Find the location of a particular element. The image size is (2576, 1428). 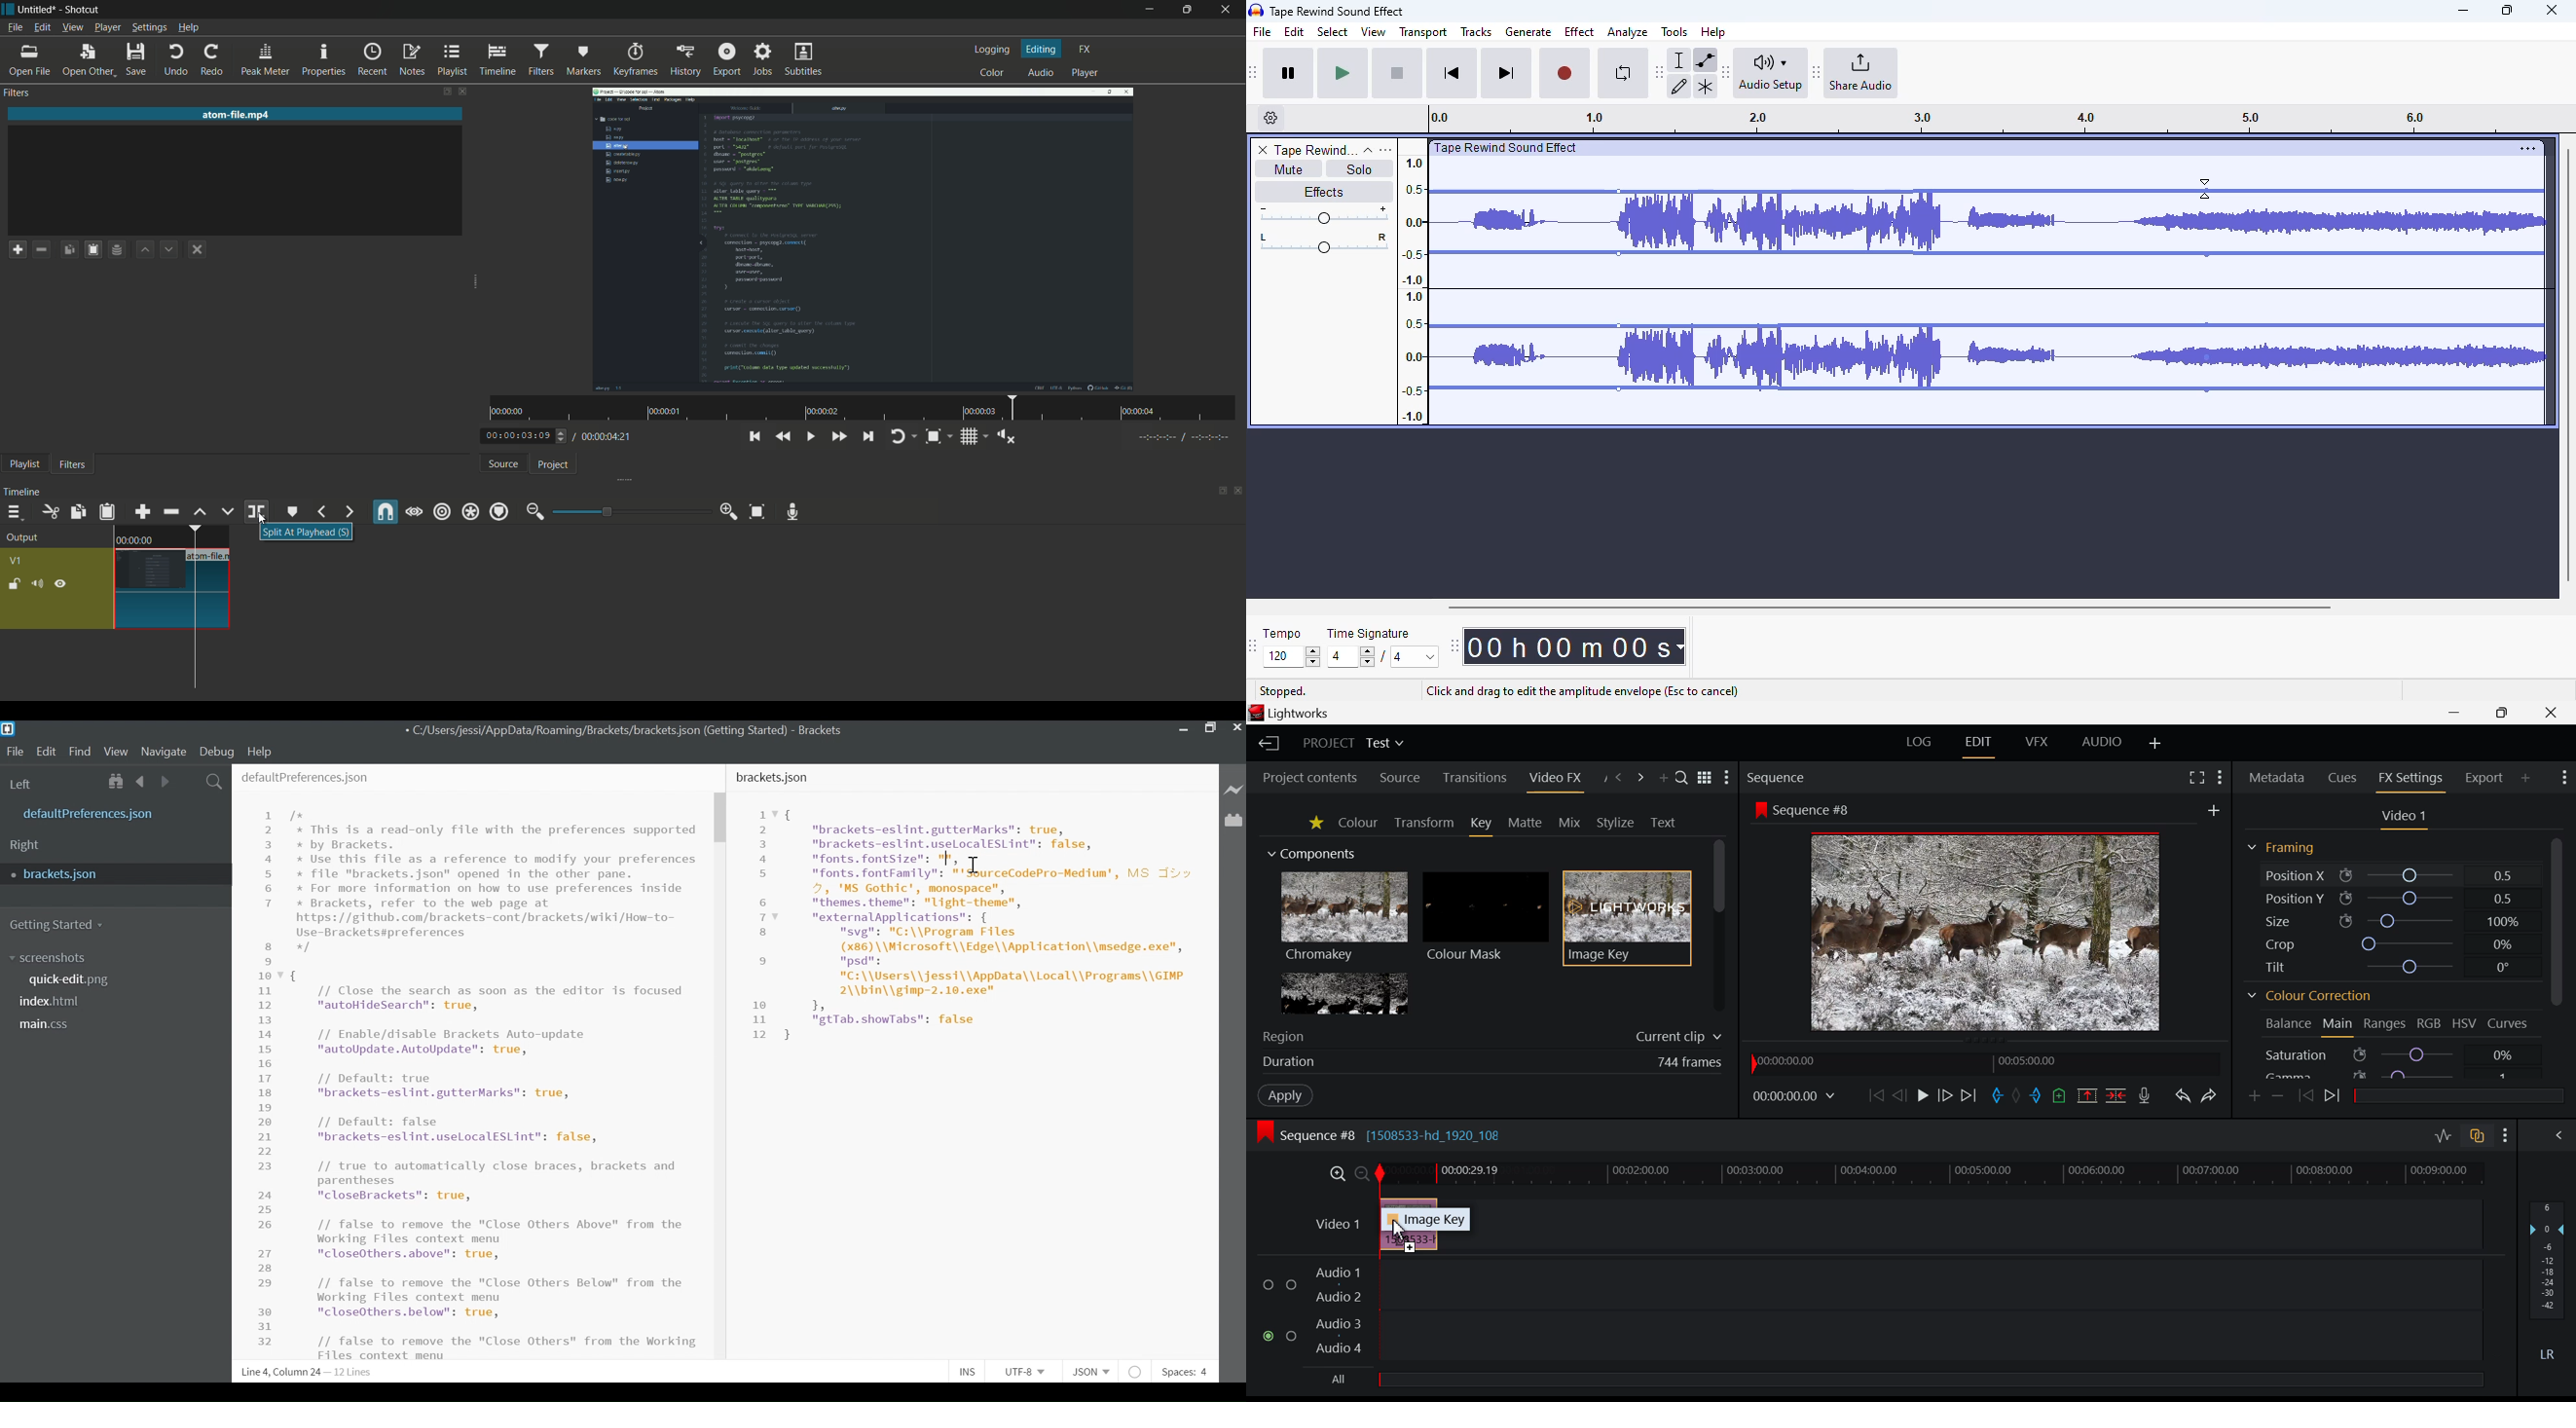

Position Y is located at coordinates (2292, 897).